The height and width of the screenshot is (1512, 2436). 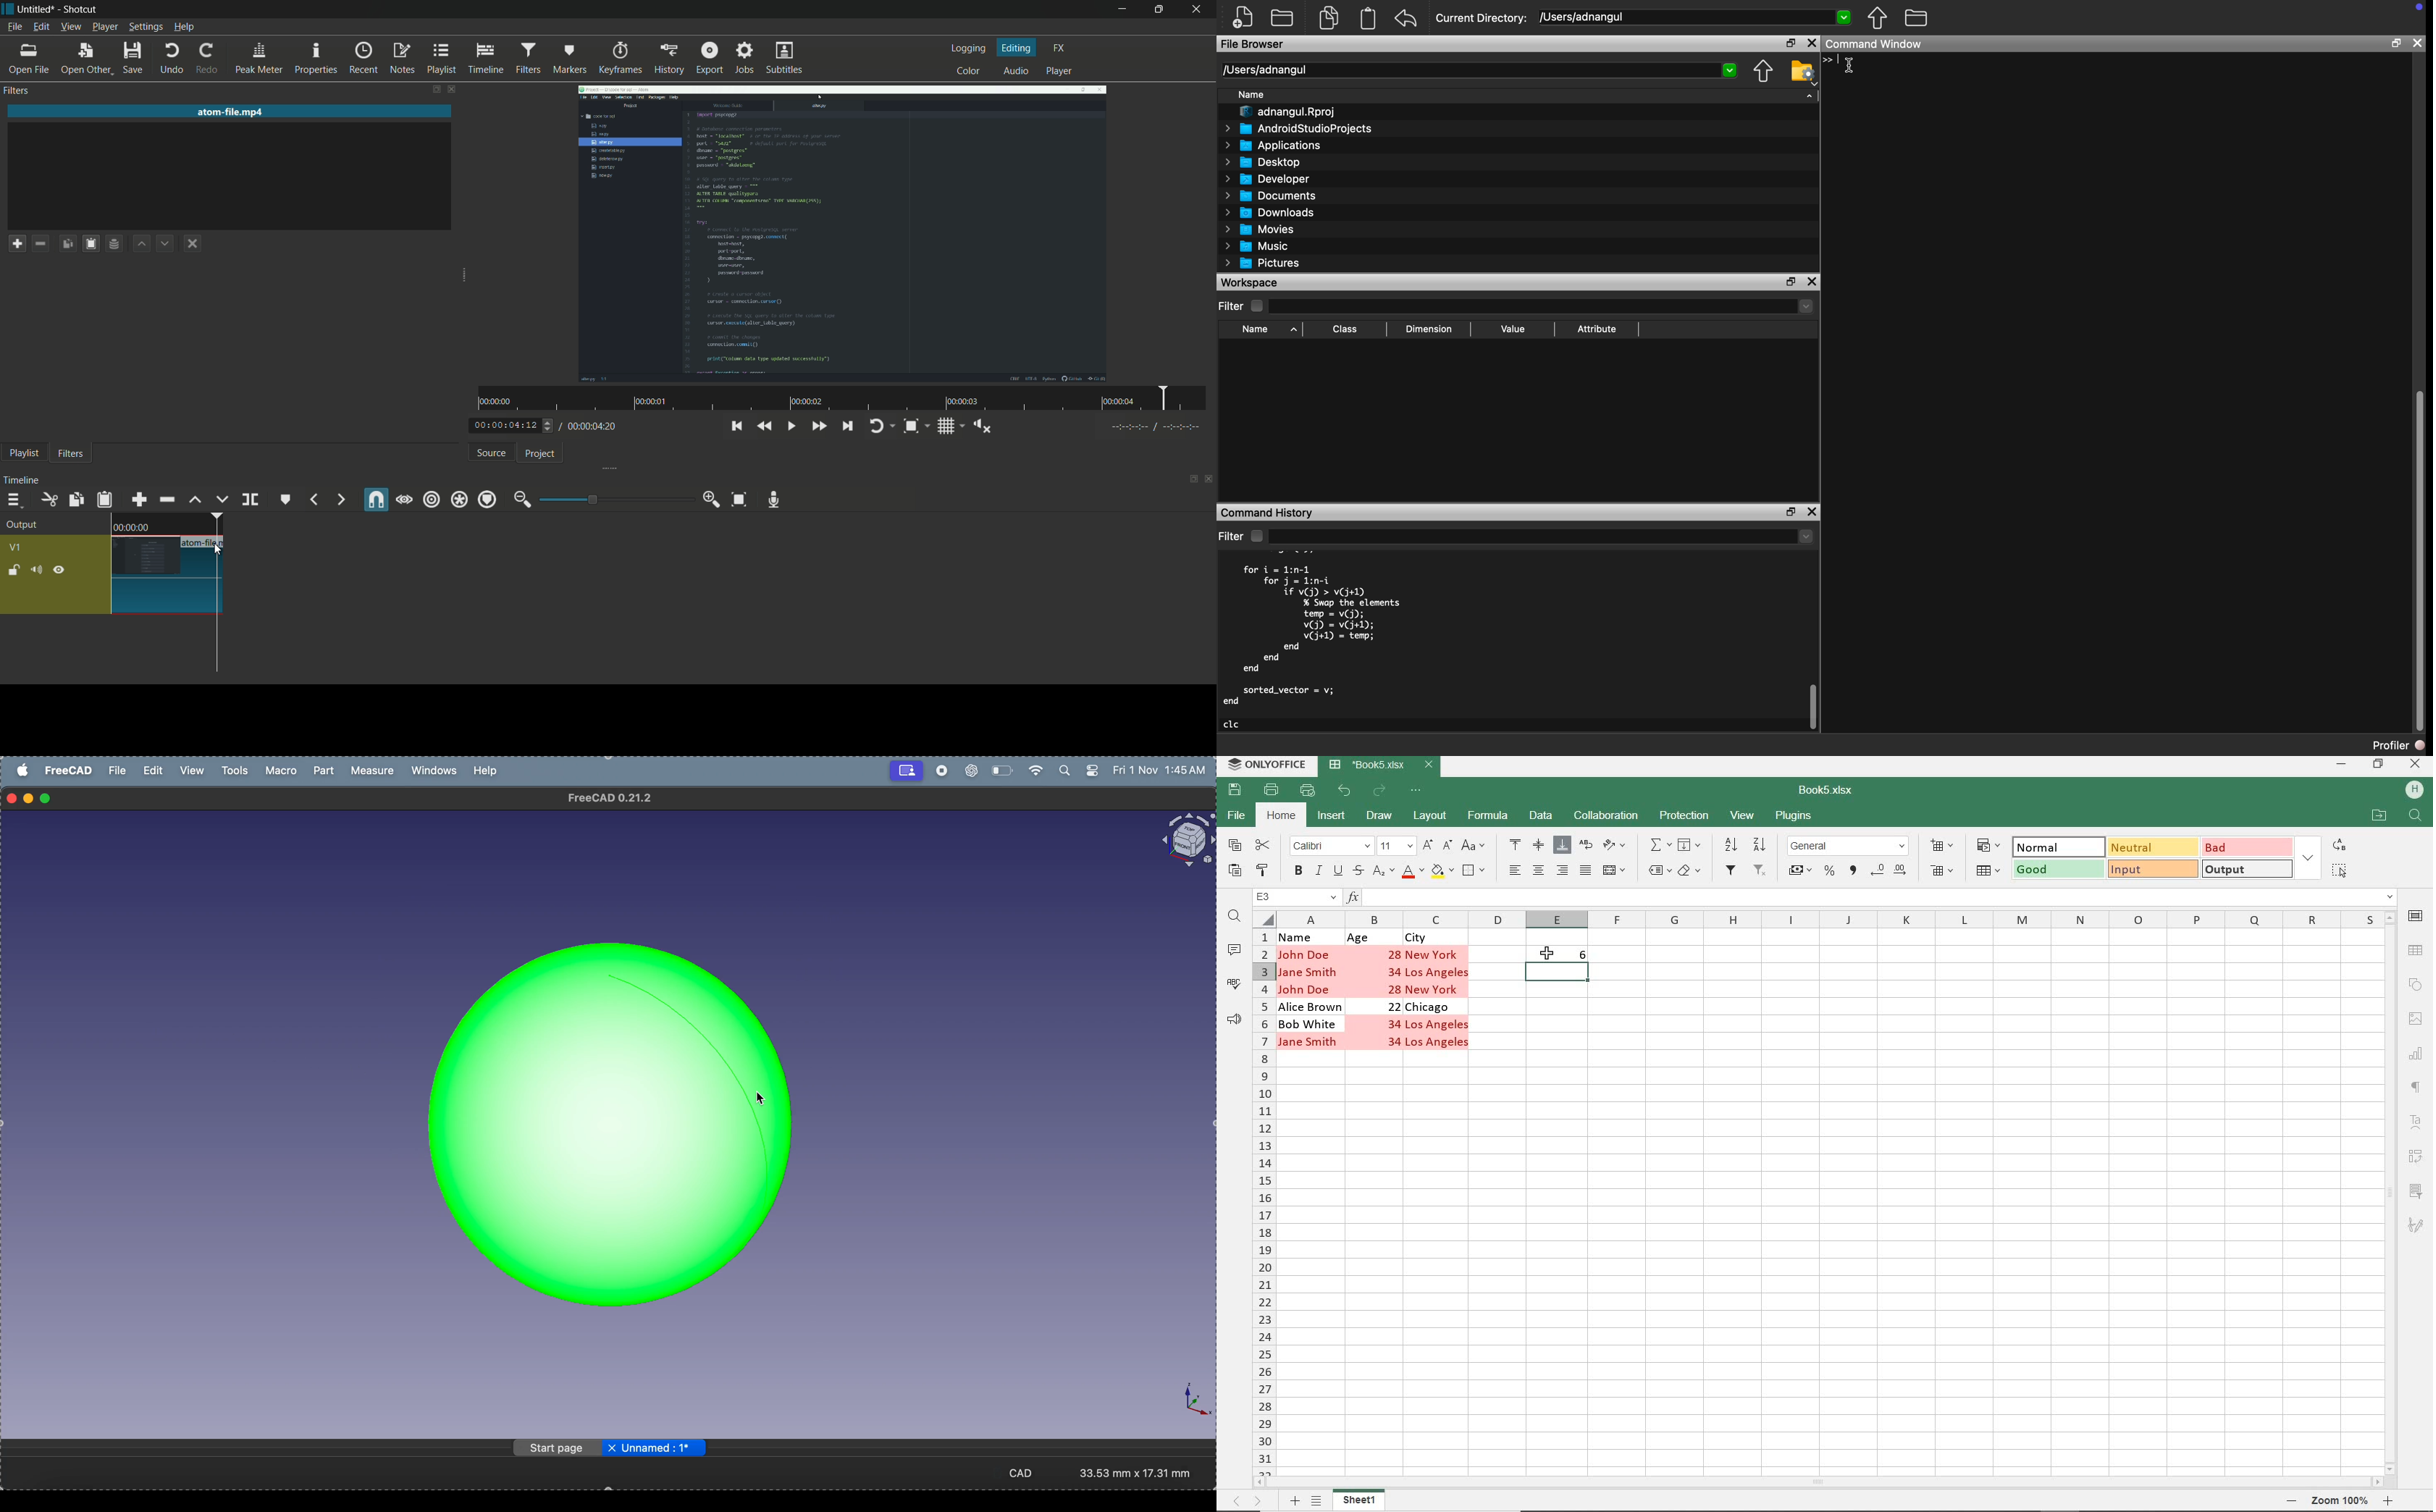 What do you see at coordinates (1189, 480) in the screenshot?
I see `change layout` at bounding box center [1189, 480].